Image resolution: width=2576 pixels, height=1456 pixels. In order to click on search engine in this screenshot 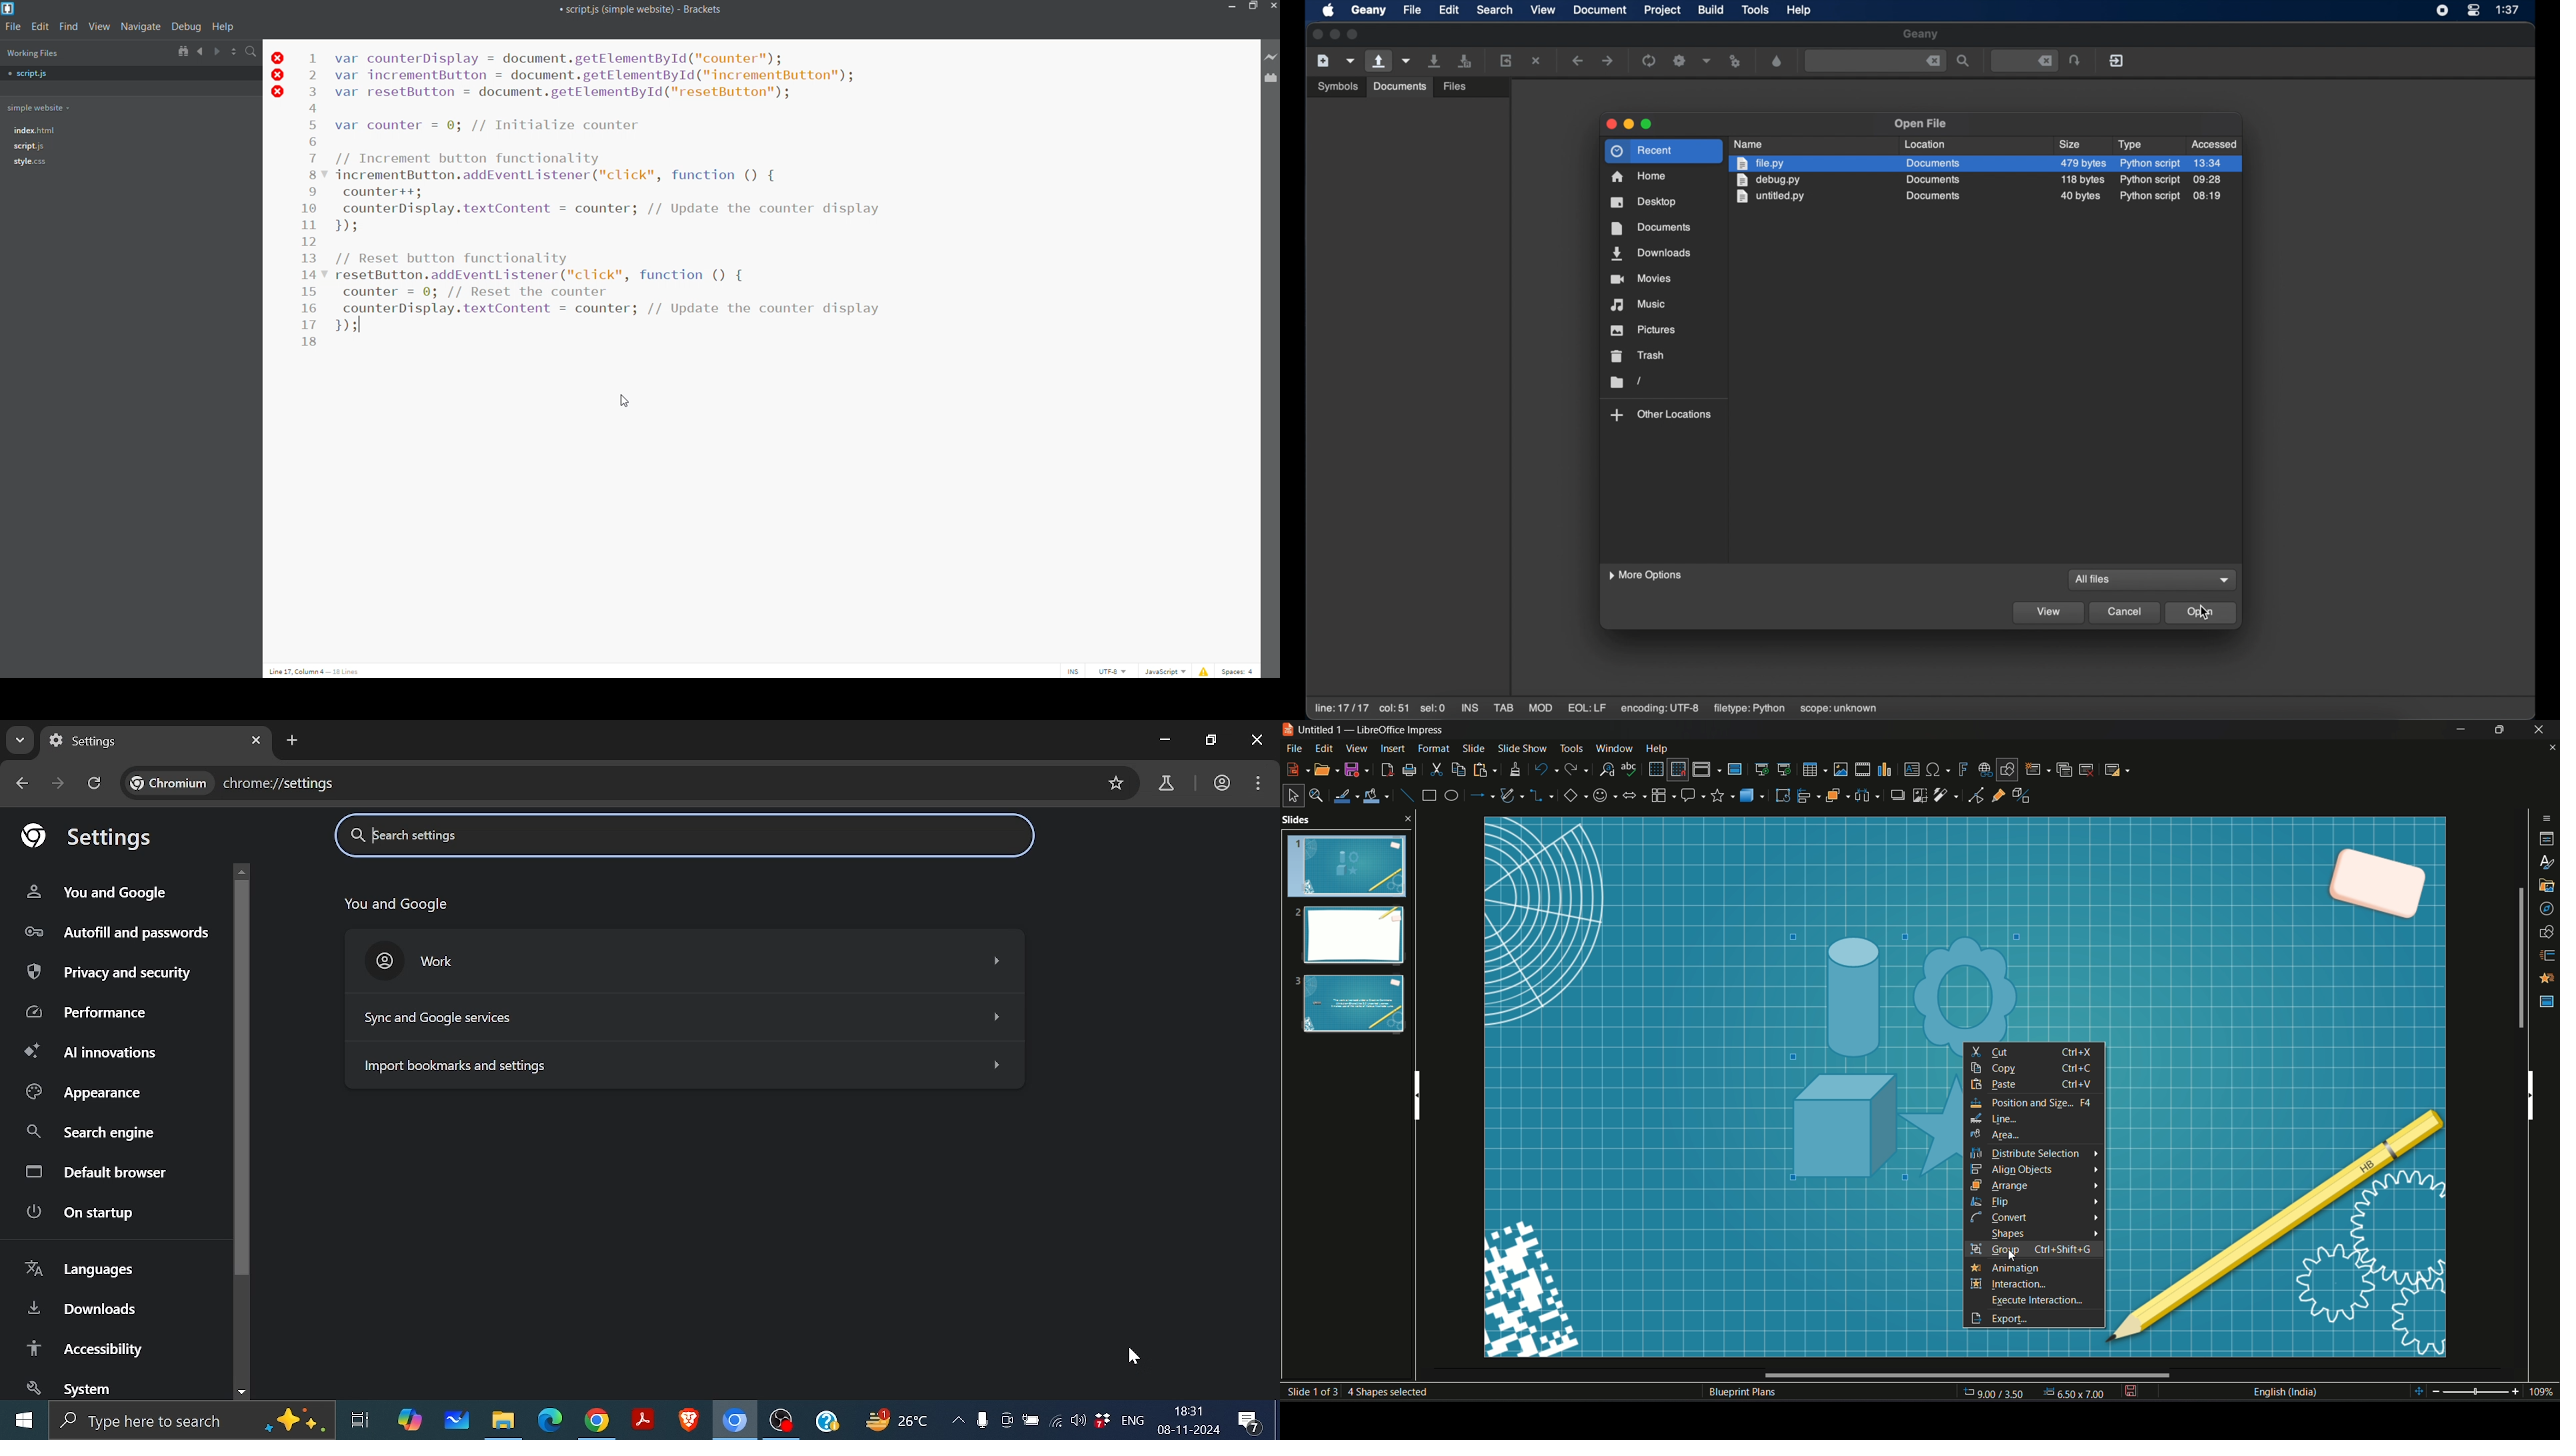, I will do `click(98, 1135)`.